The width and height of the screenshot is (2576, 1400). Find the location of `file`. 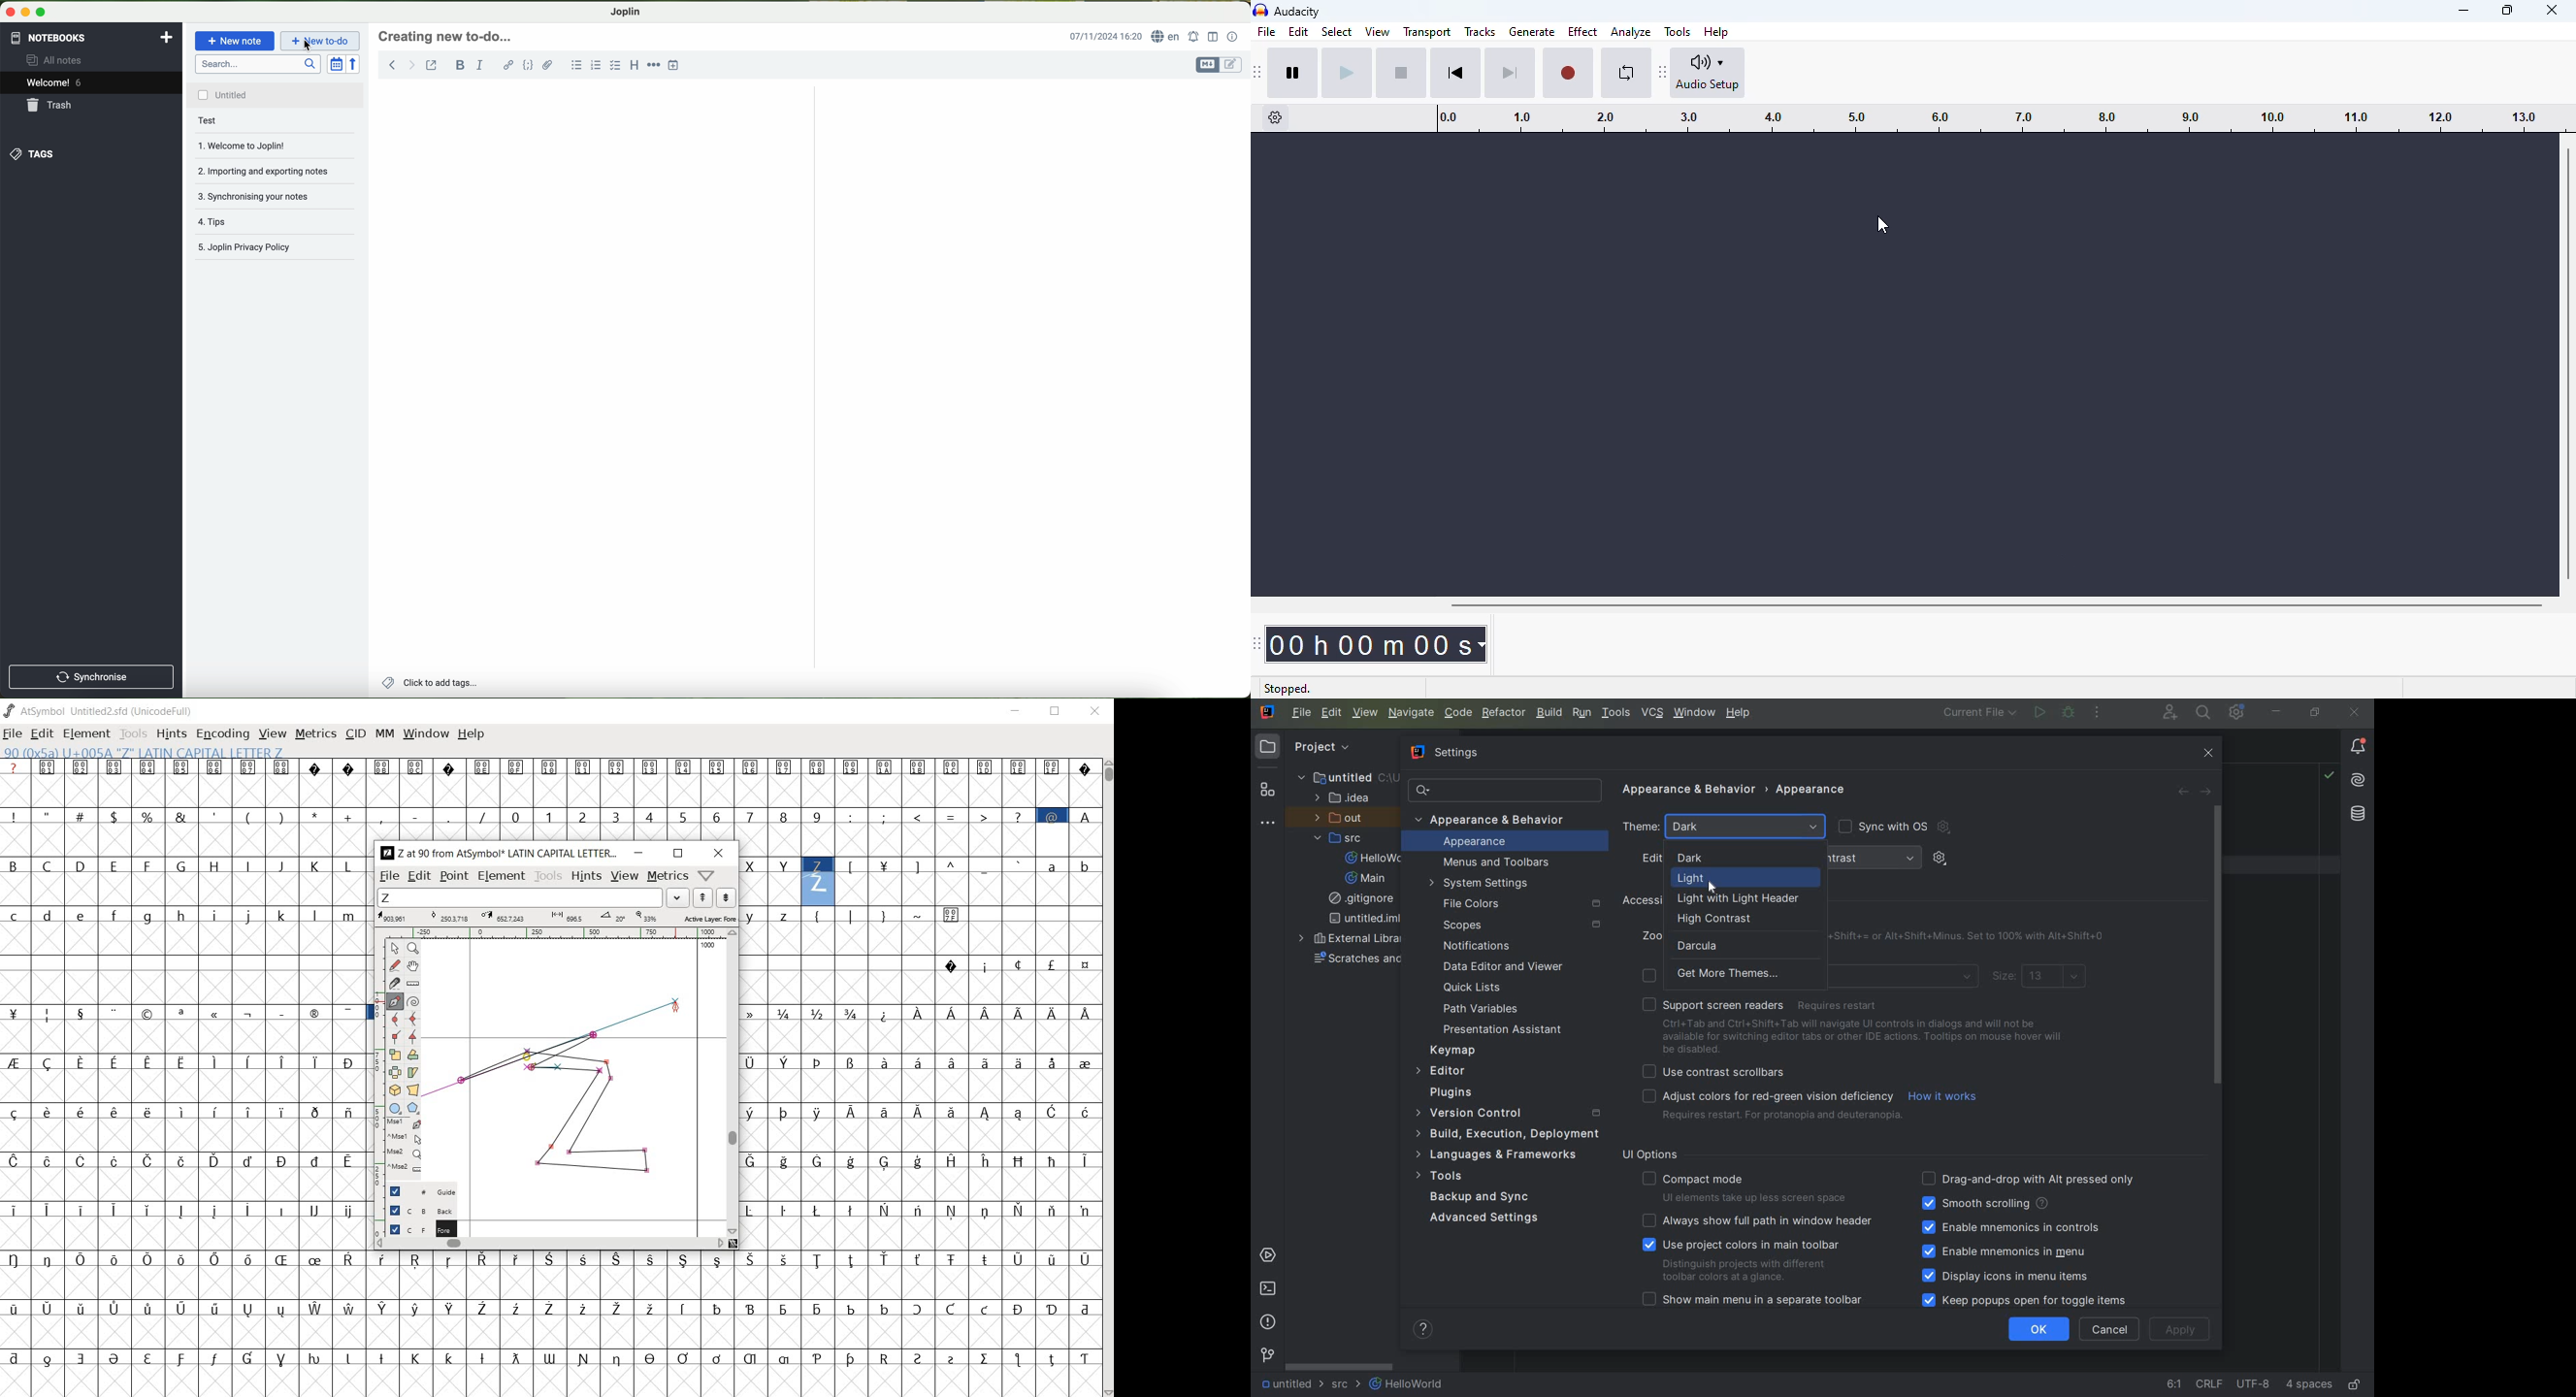

file is located at coordinates (1267, 31).